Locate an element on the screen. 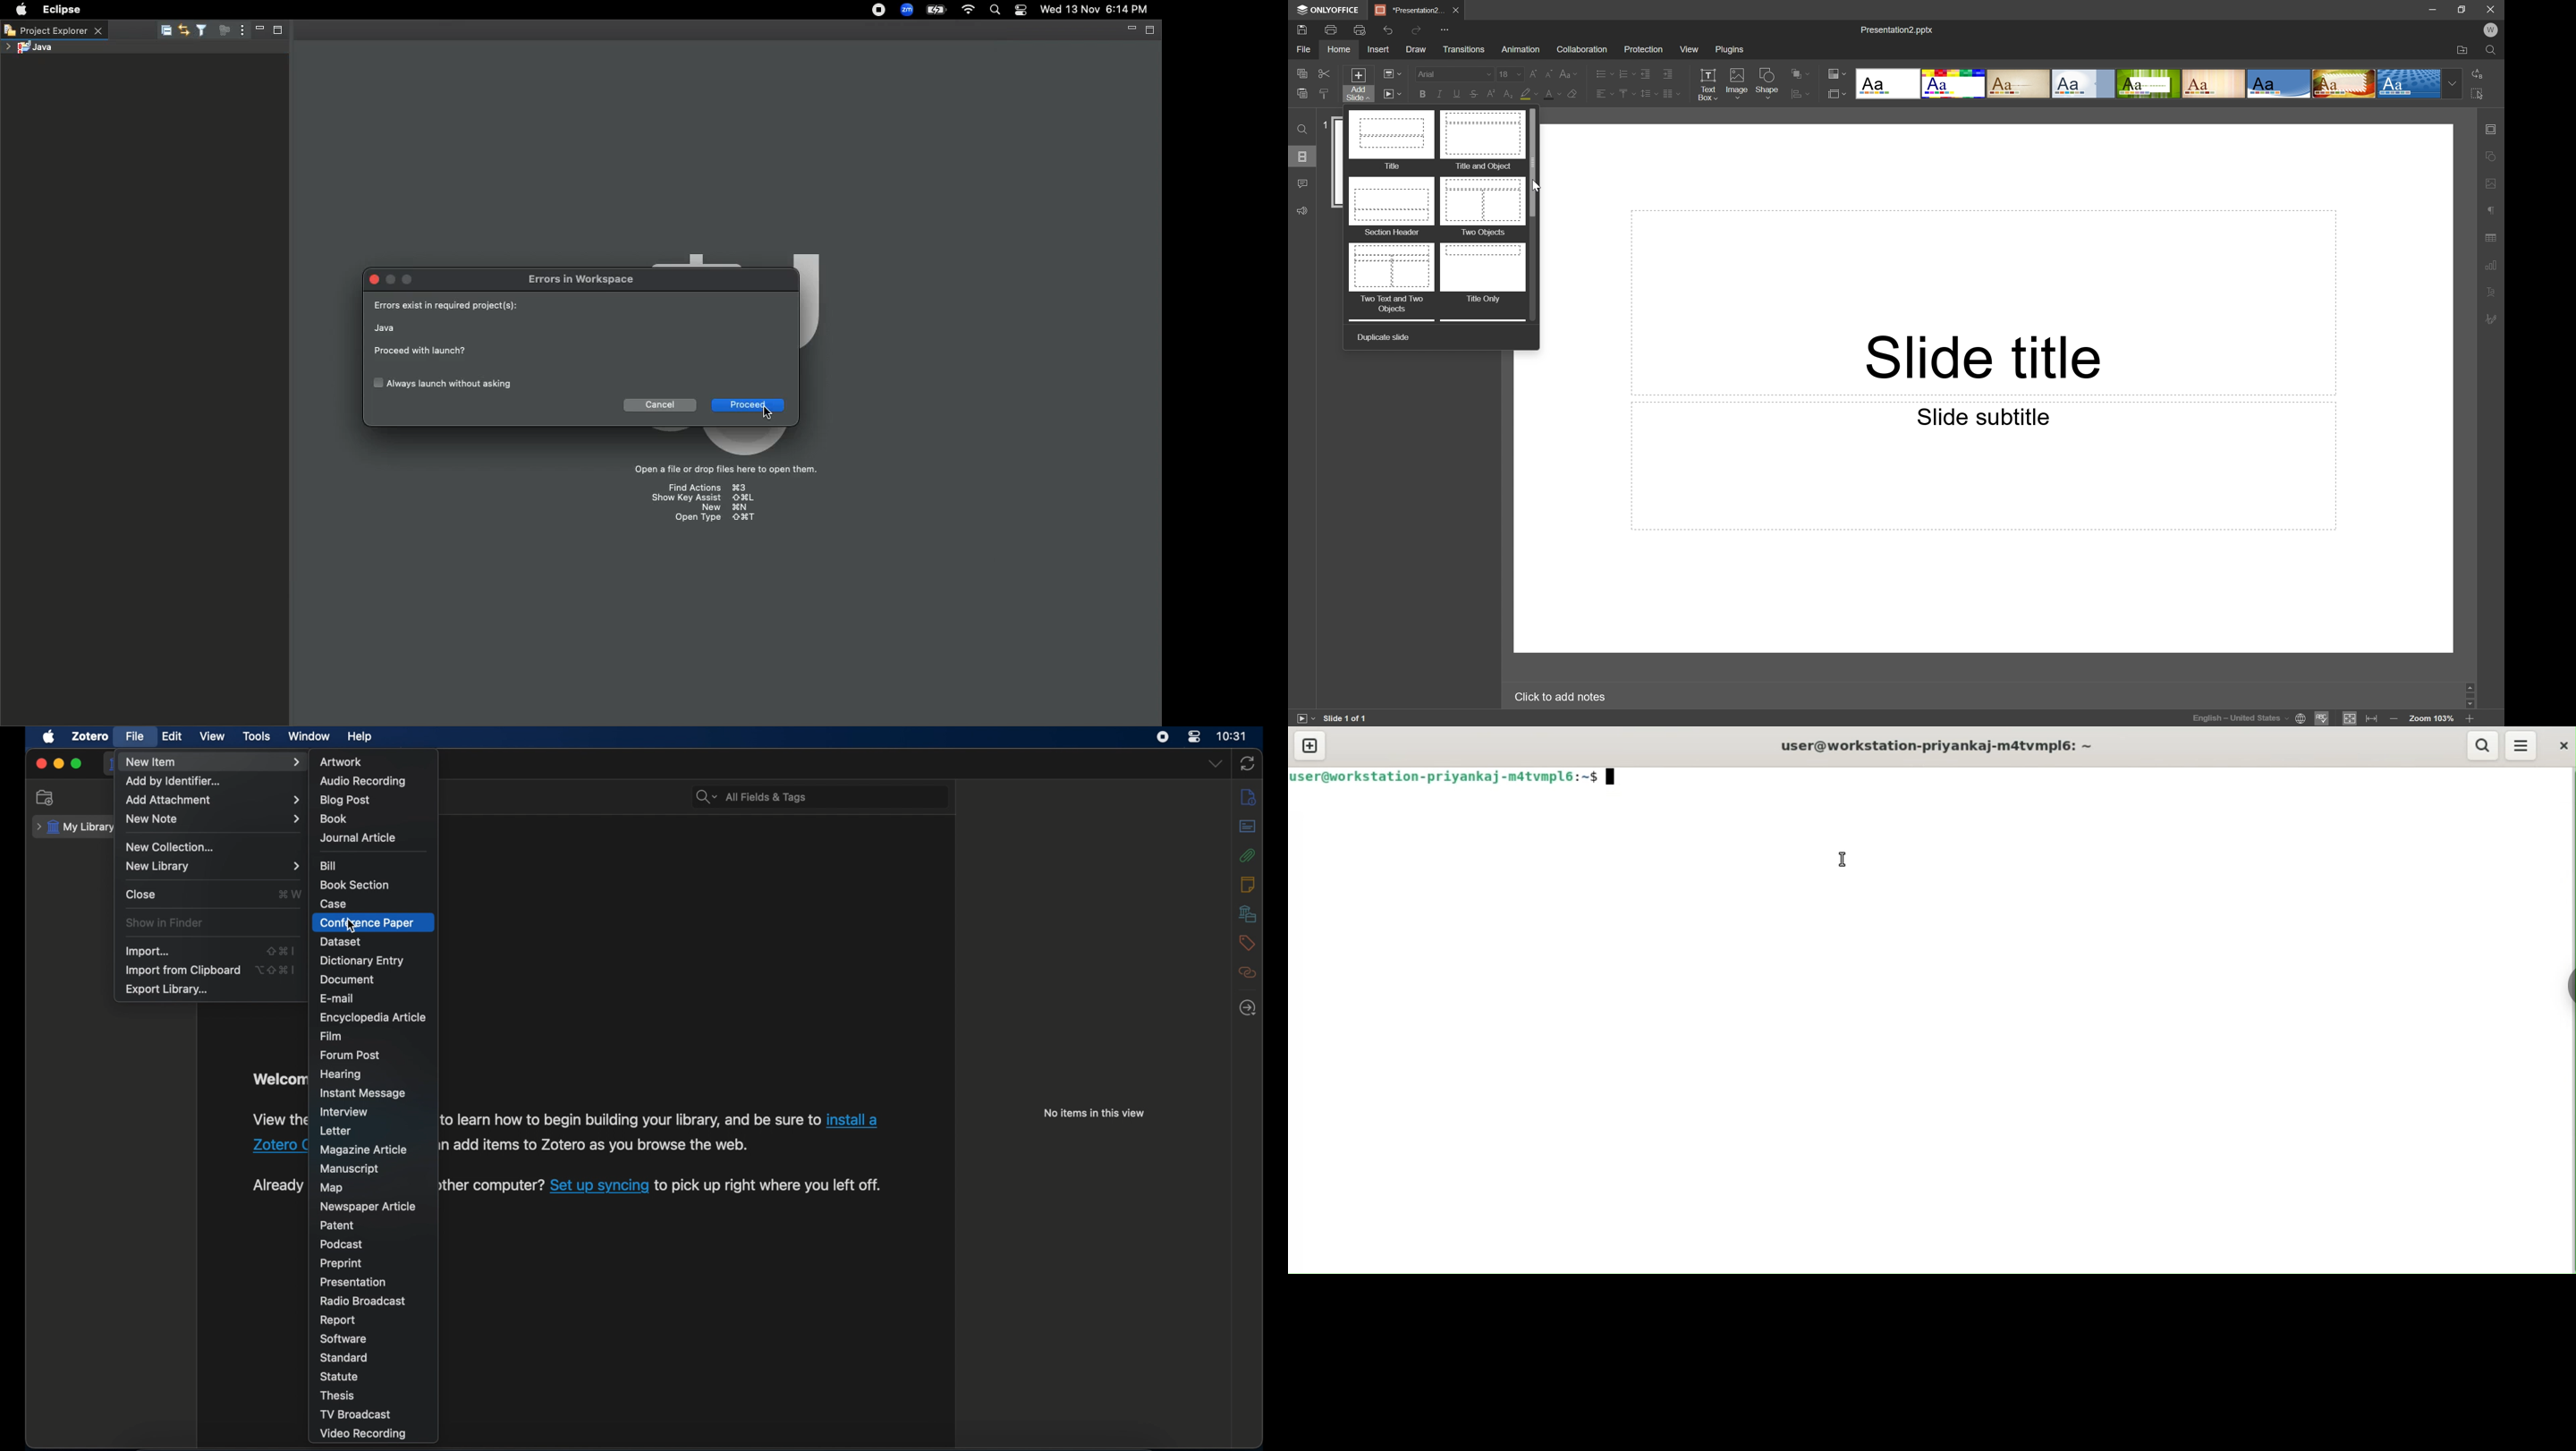 The height and width of the screenshot is (1456, 2576). Find is located at coordinates (1301, 130).